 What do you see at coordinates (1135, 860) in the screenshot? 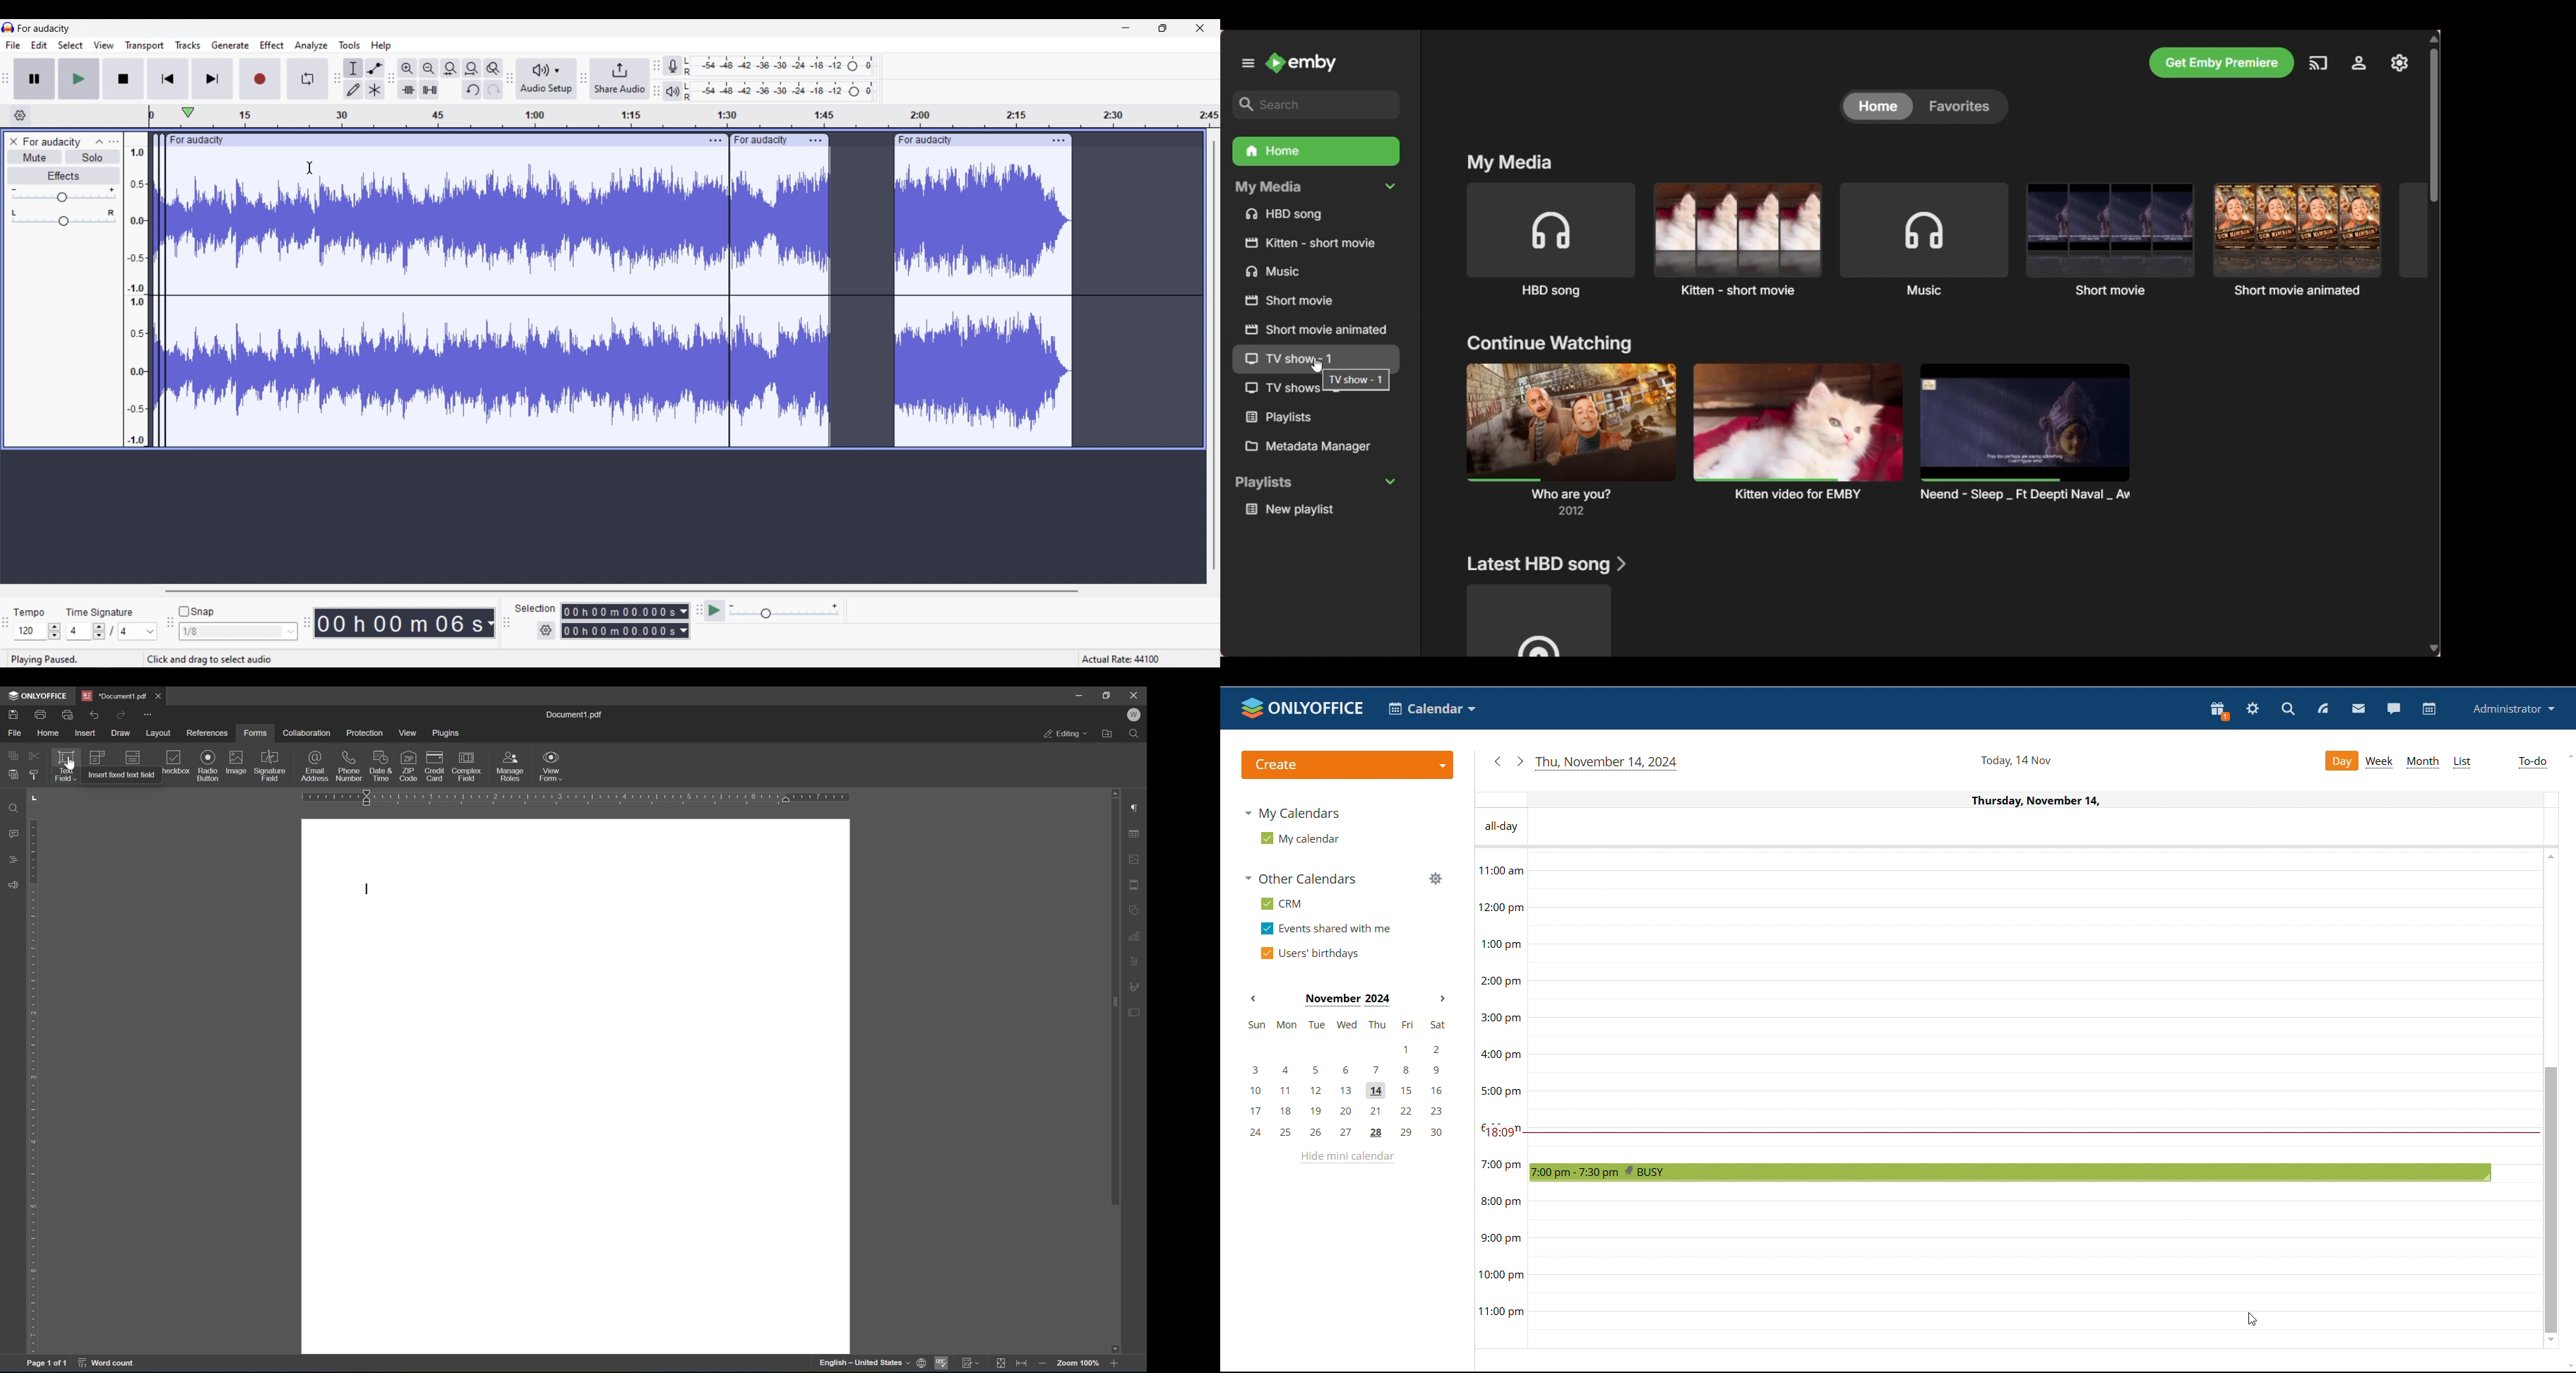
I see `image settings` at bounding box center [1135, 860].